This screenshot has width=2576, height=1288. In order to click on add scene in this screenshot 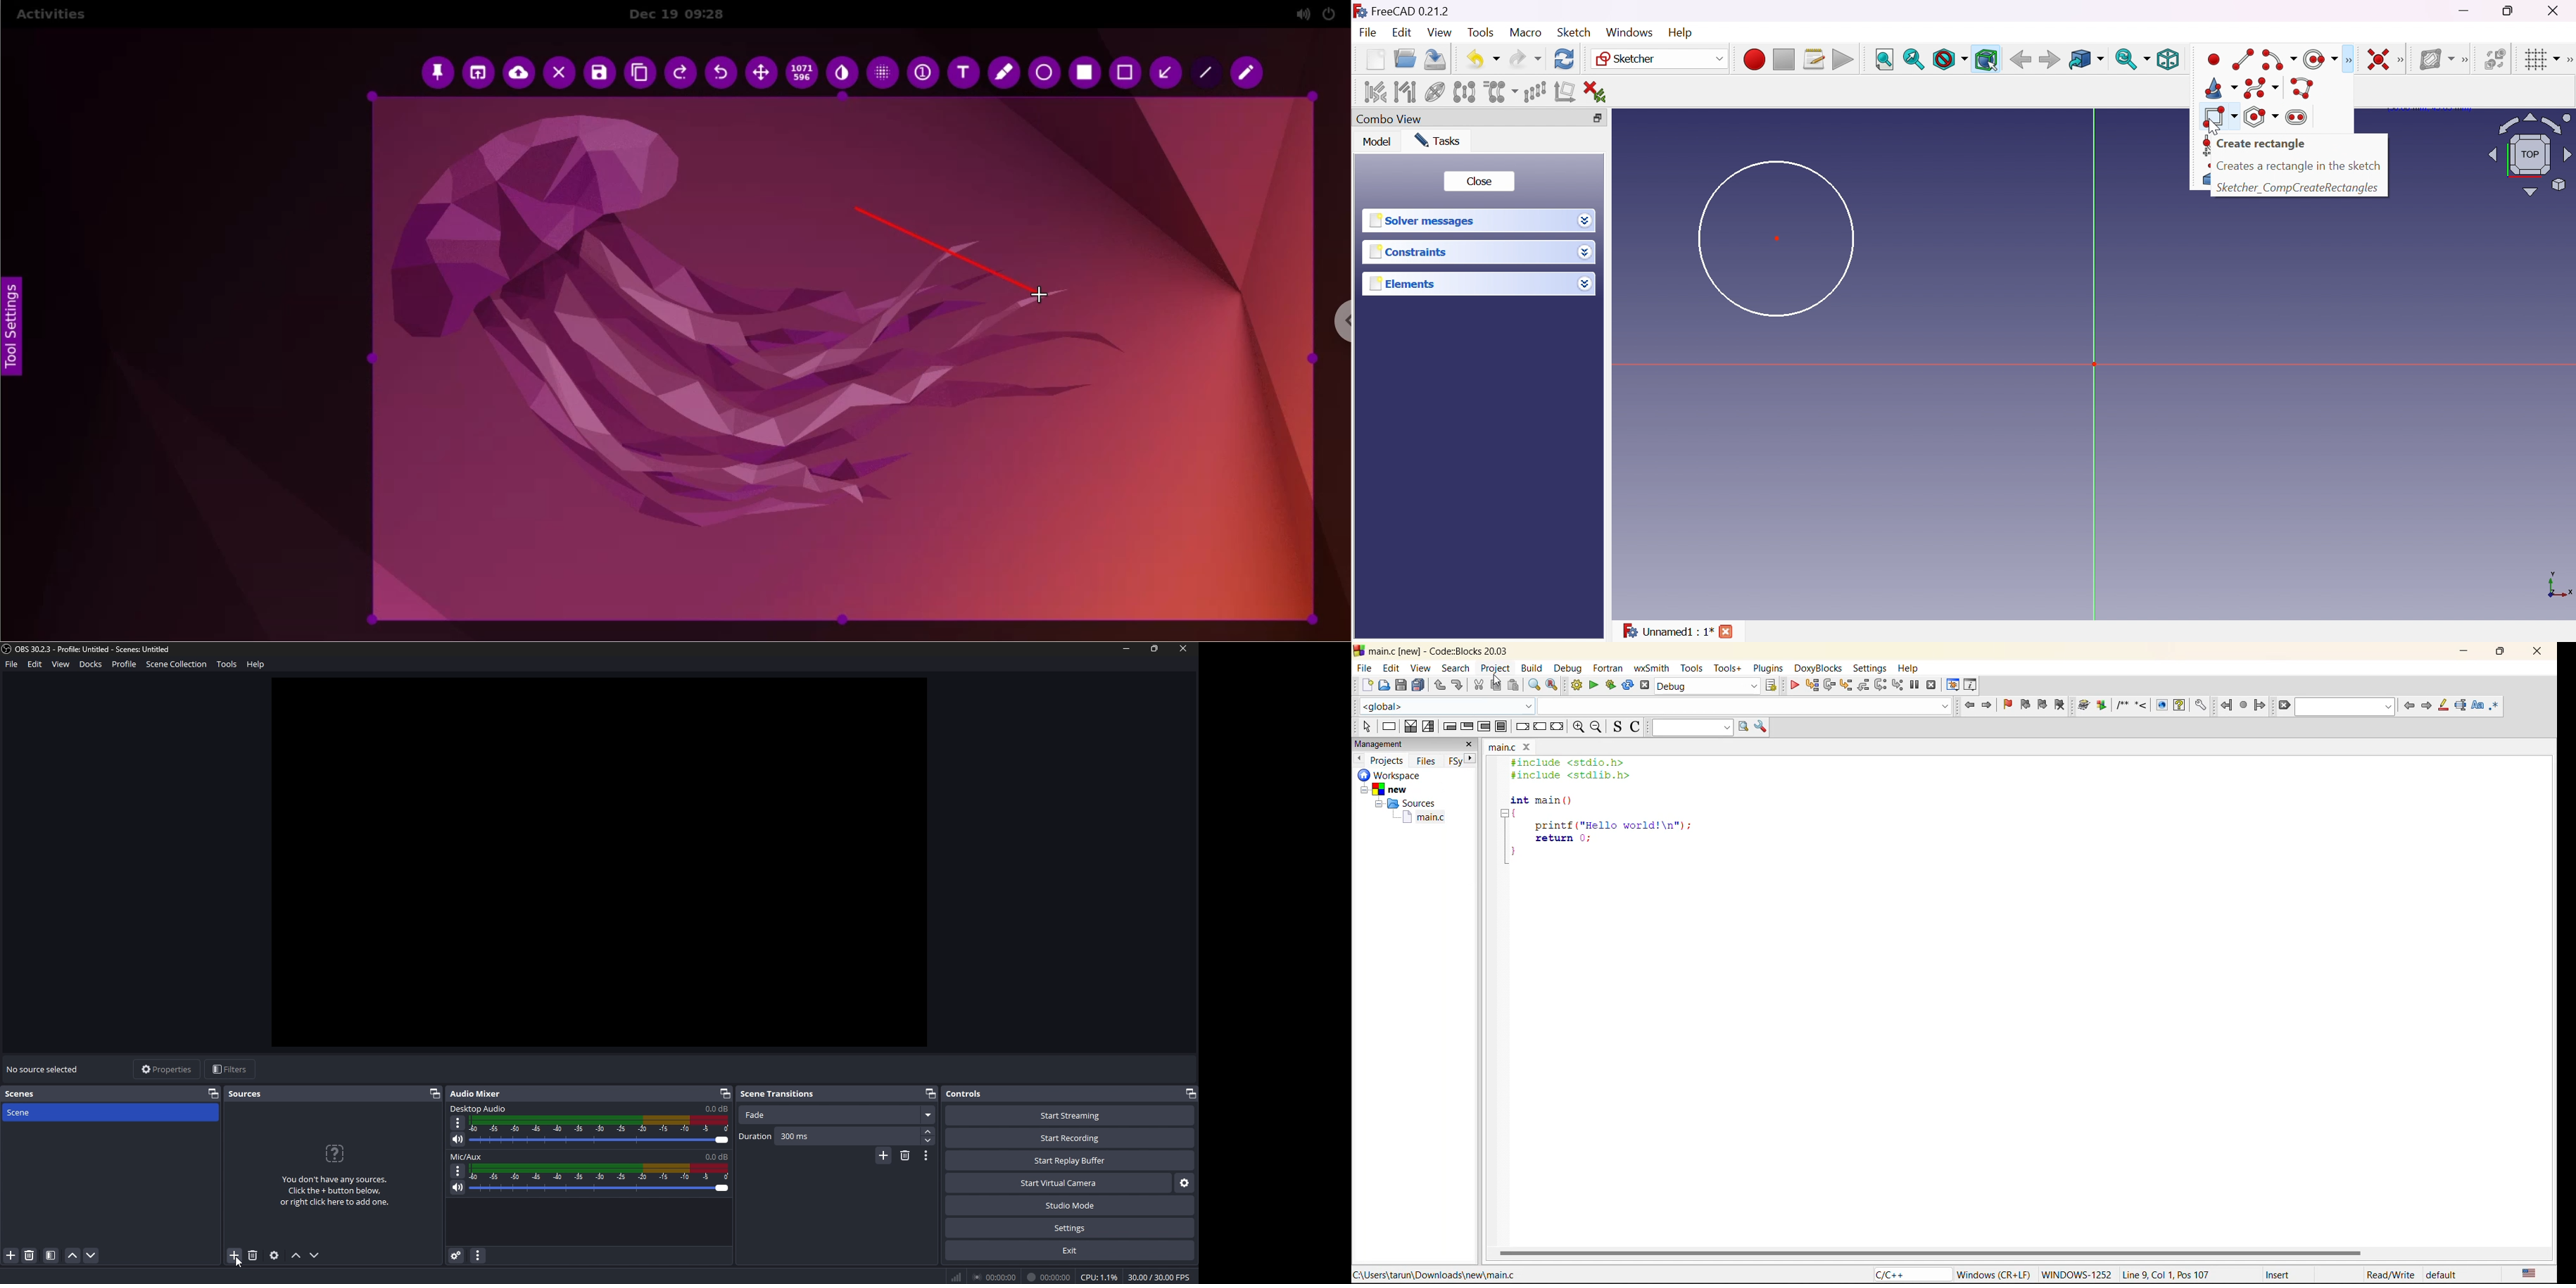, I will do `click(11, 1255)`.